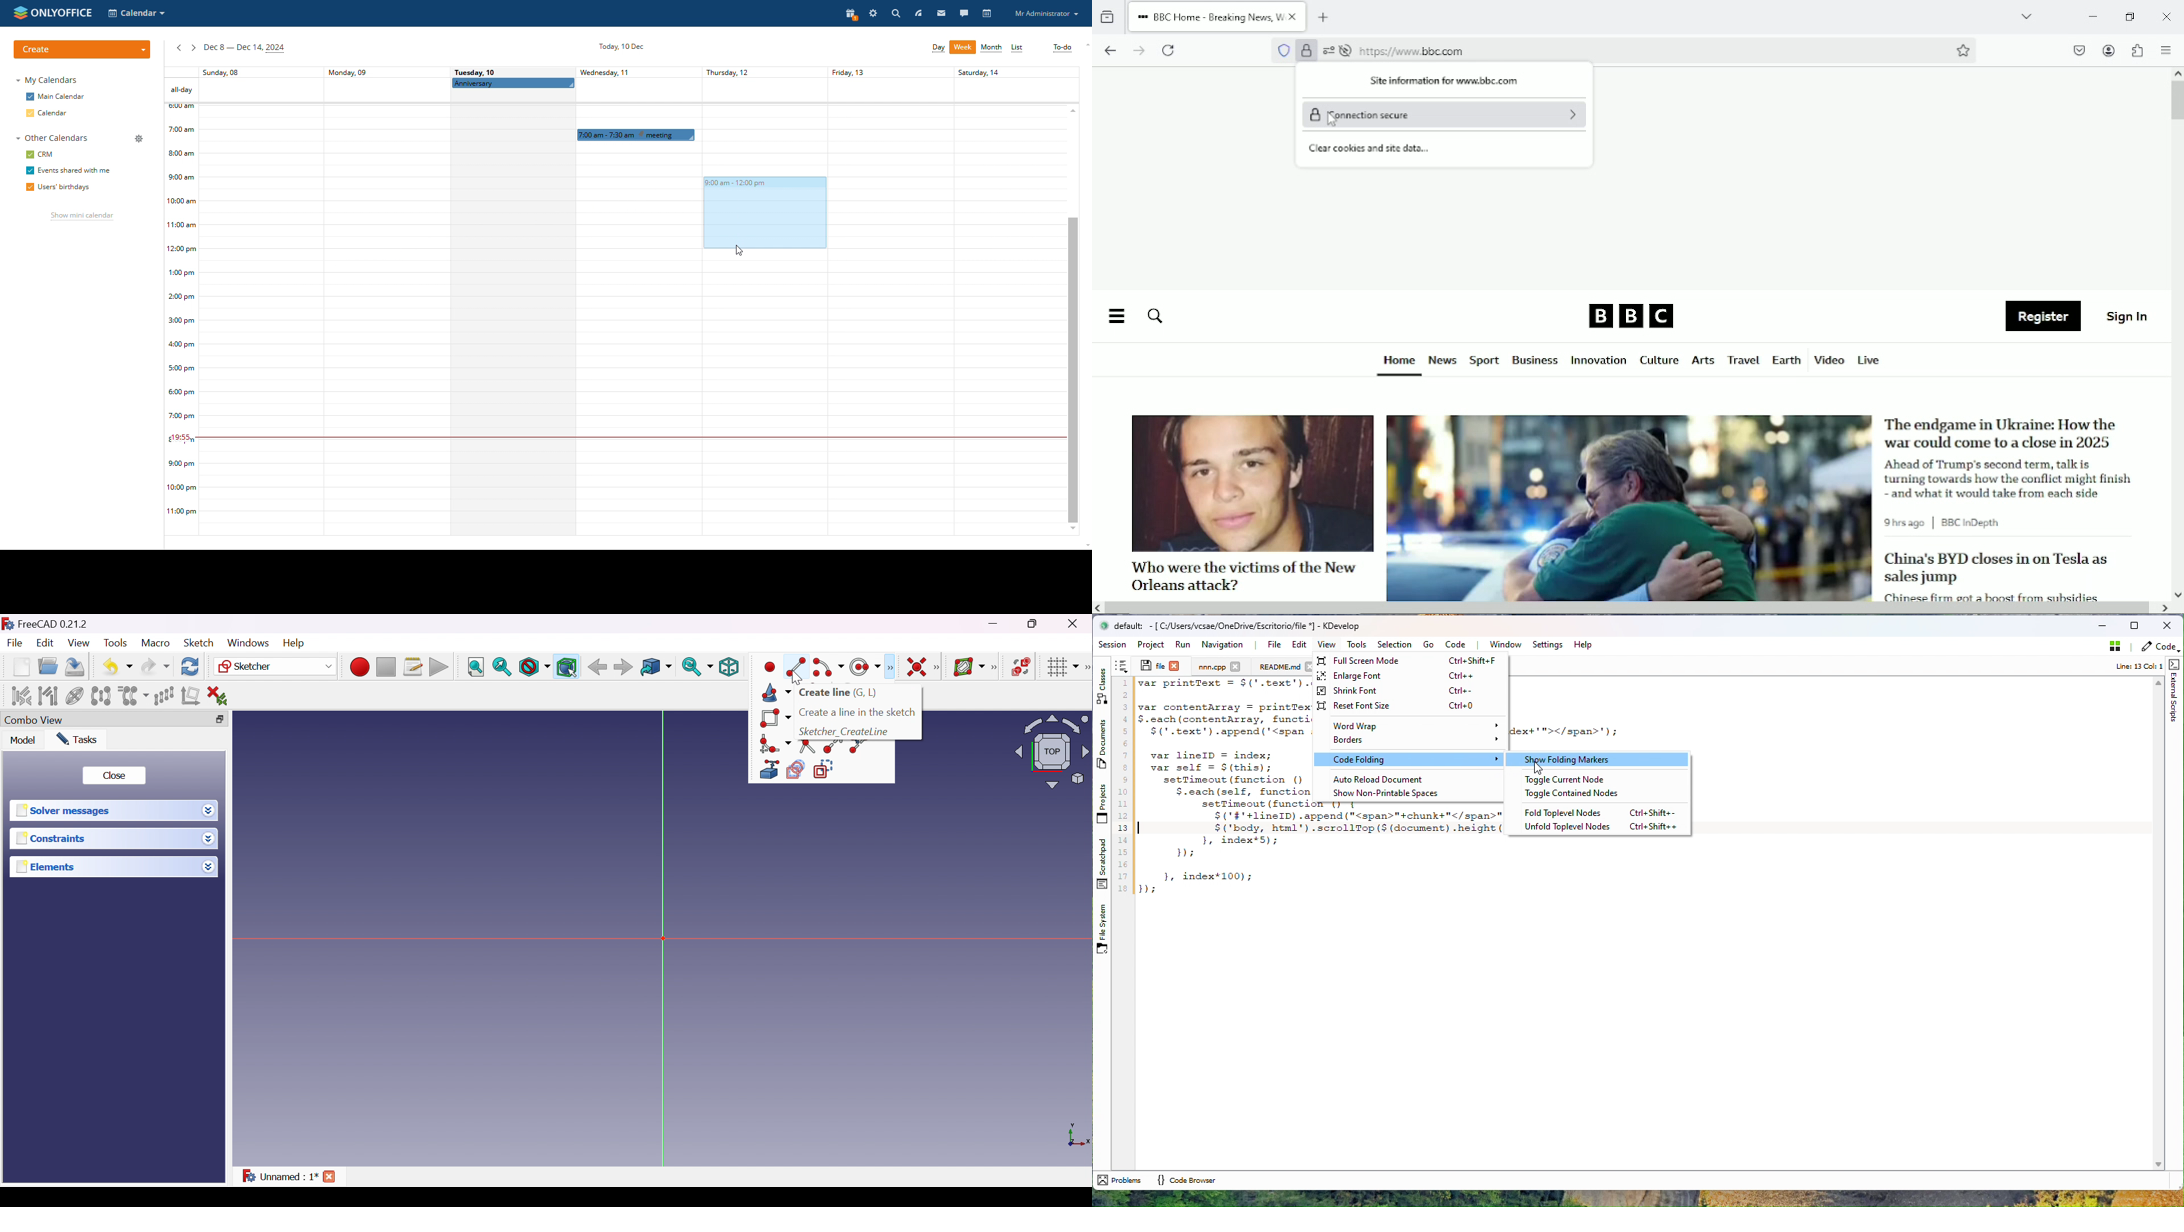  I want to click on Constraints, so click(51, 840).